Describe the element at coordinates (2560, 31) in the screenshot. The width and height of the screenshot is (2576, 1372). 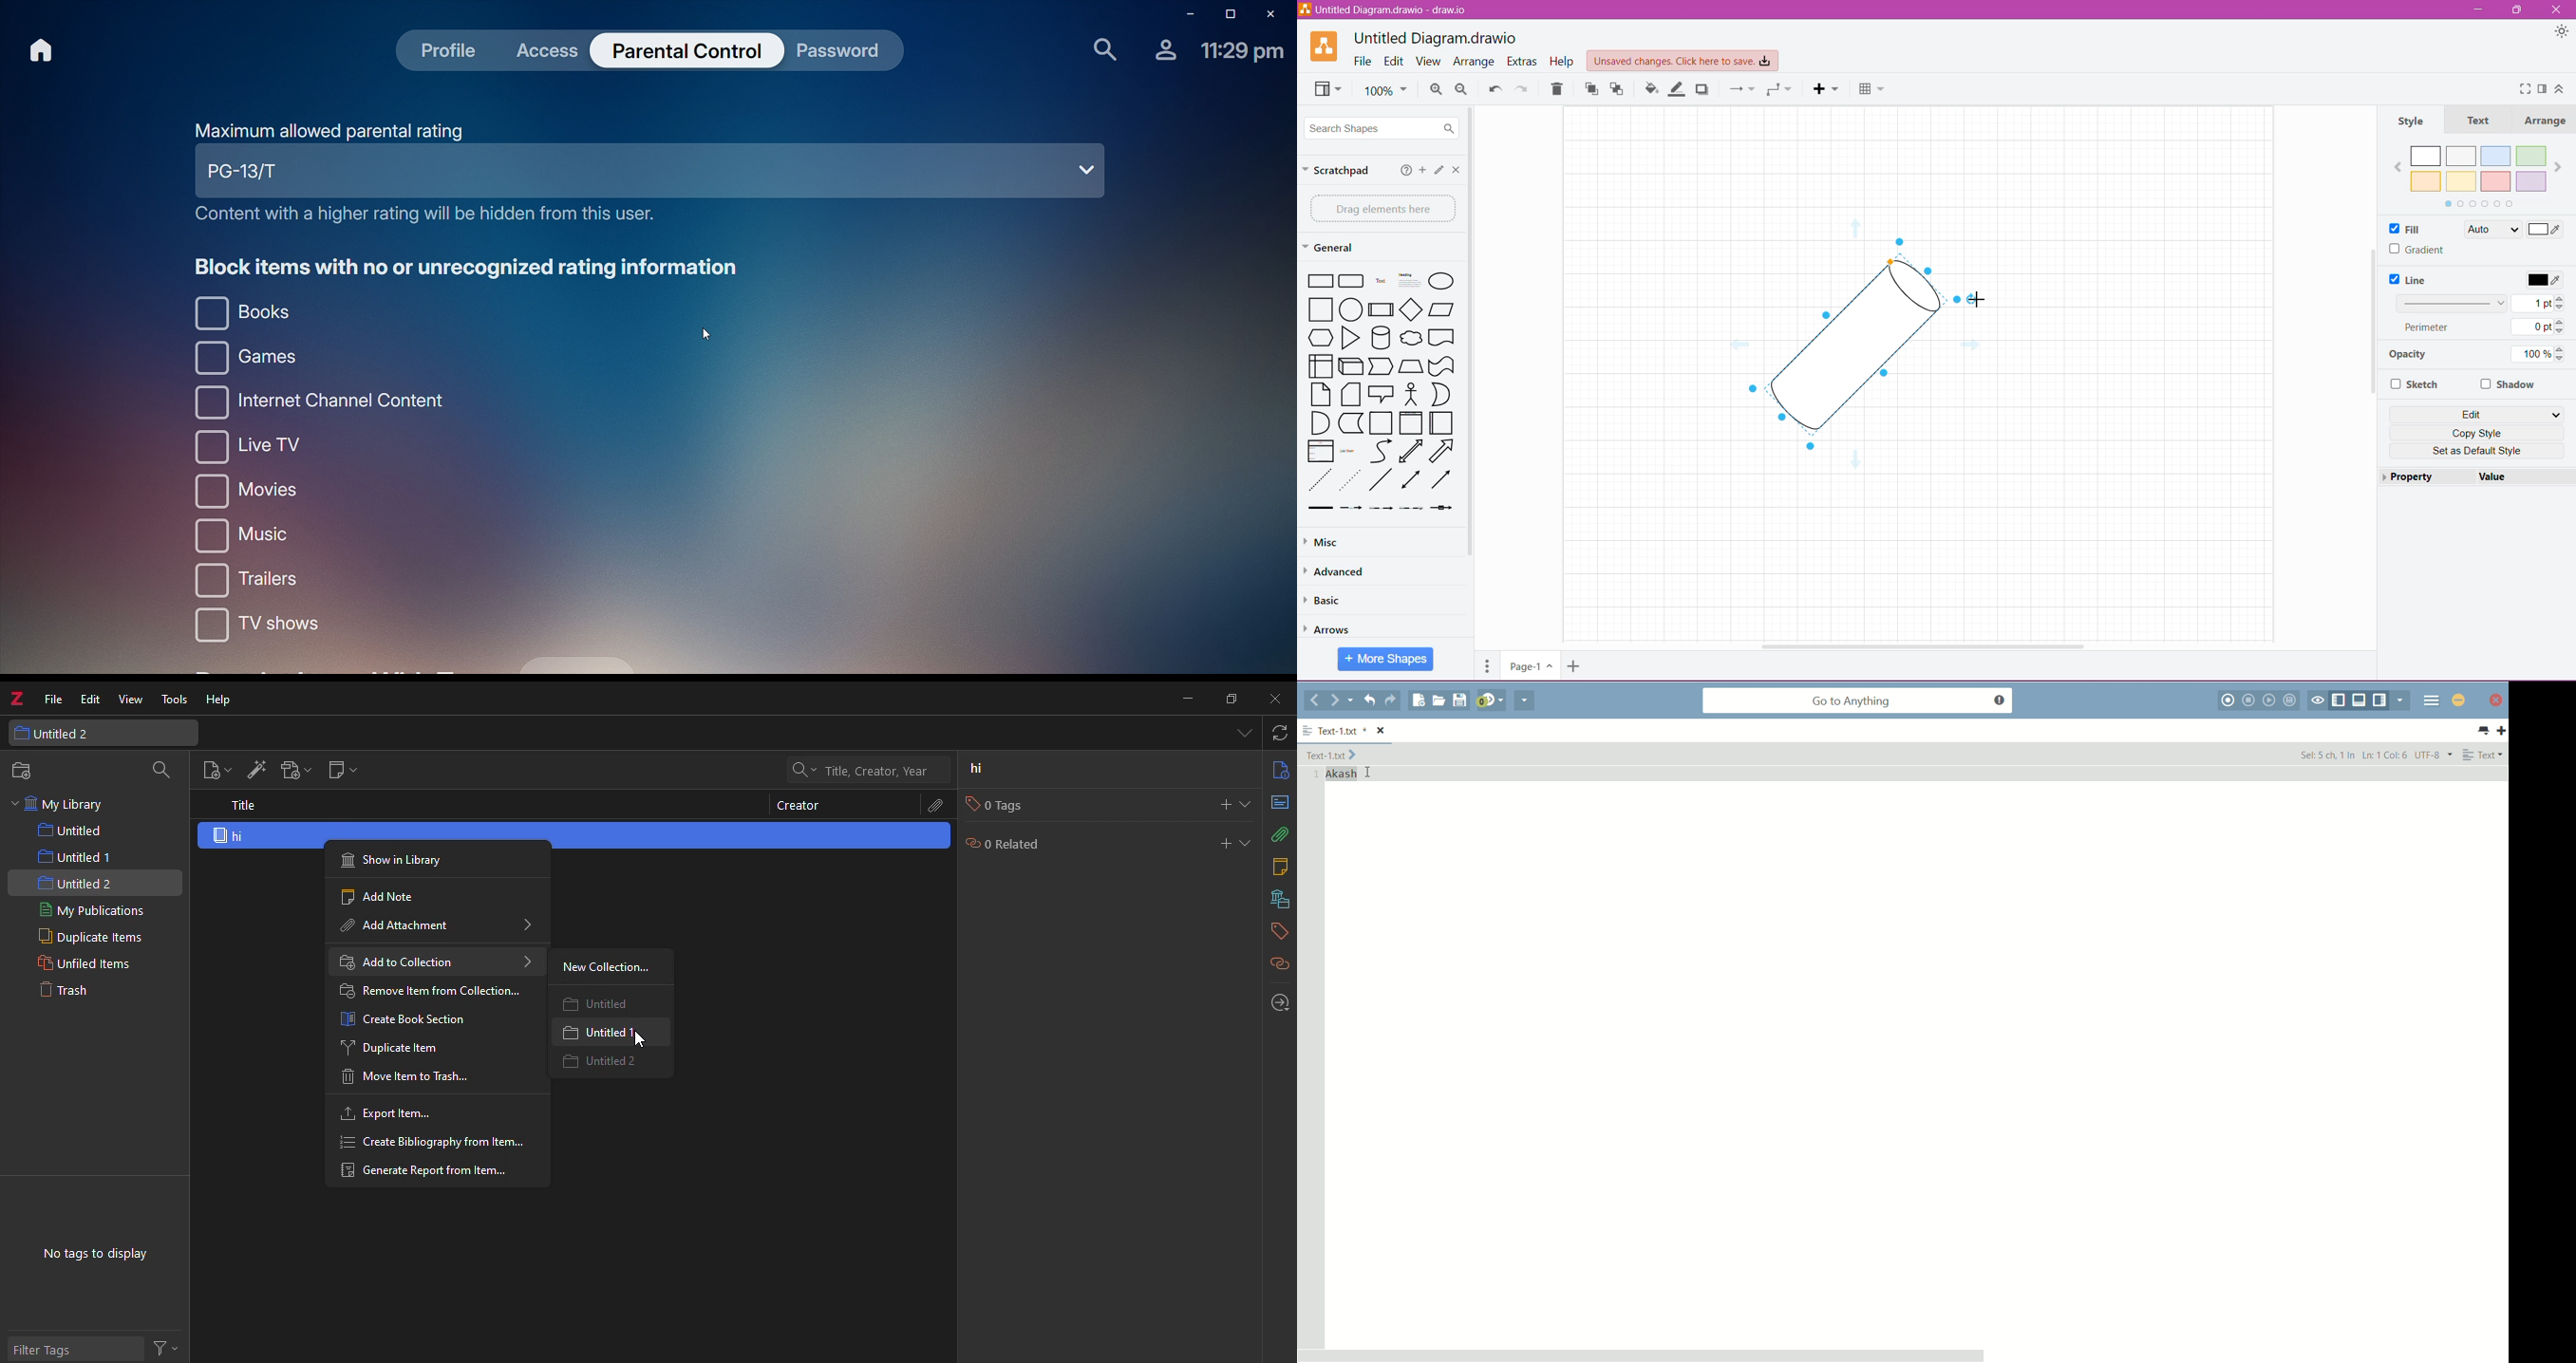
I see `Appearance` at that location.